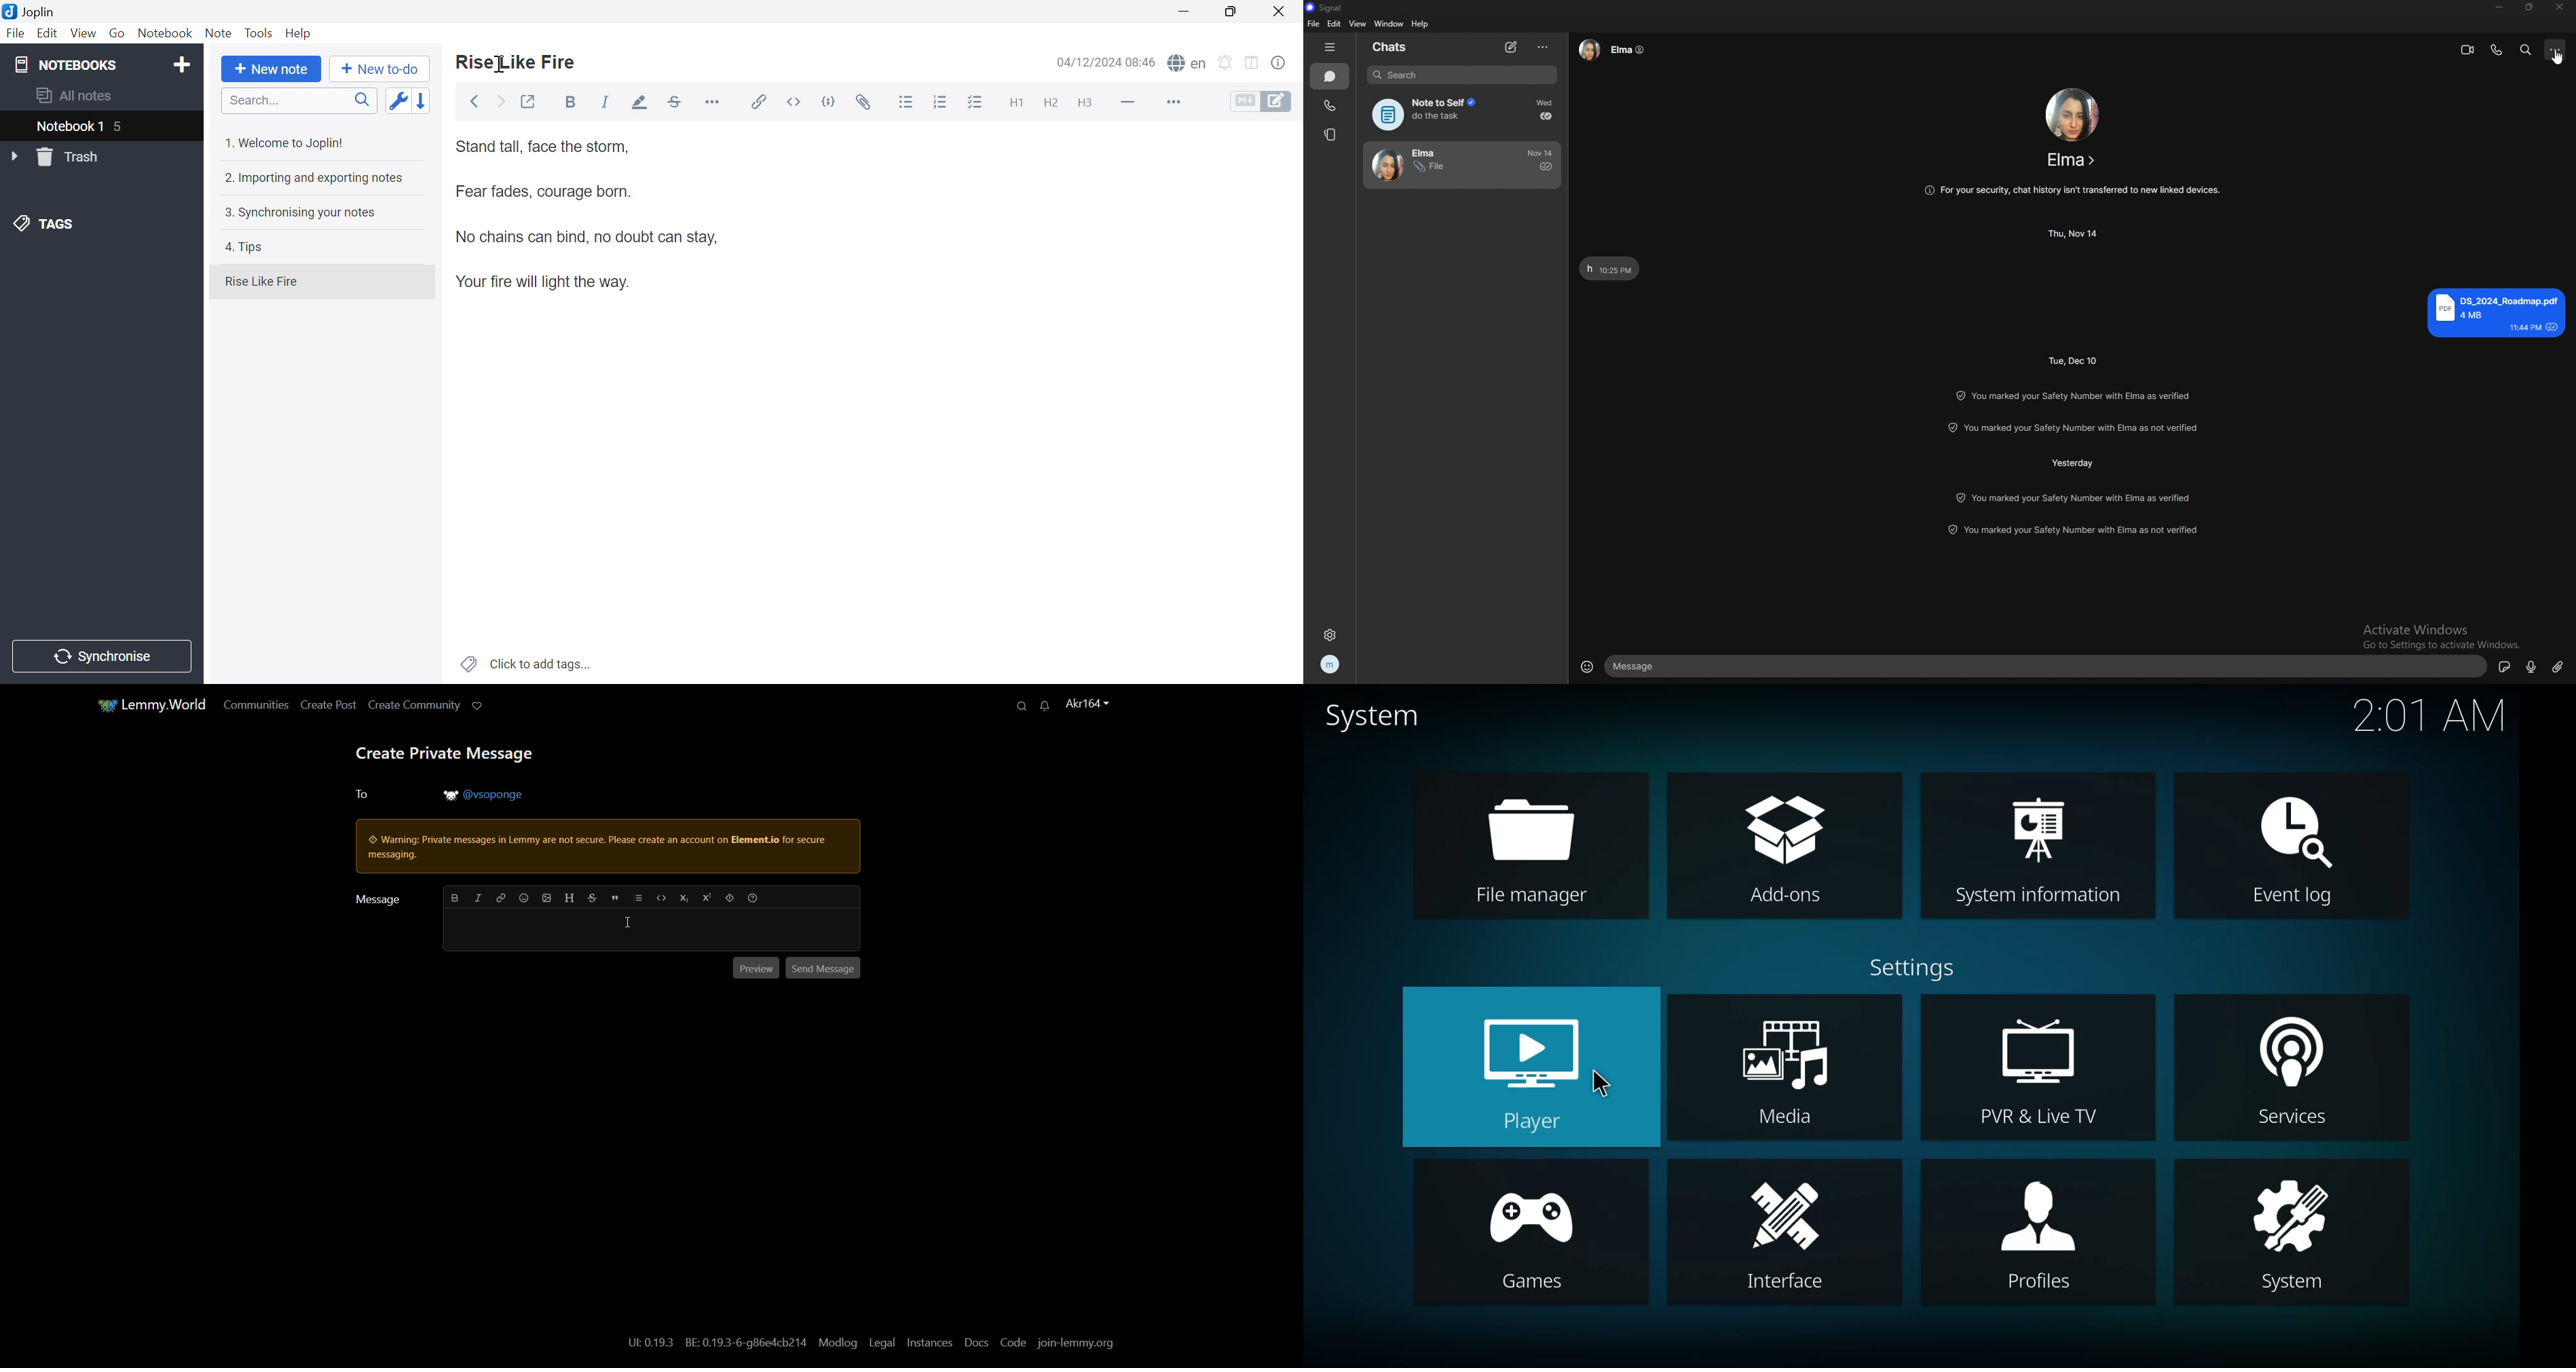 Image resolution: width=2576 pixels, height=1372 pixels. What do you see at coordinates (755, 898) in the screenshot?
I see `formatting help` at bounding box center [755, 898].